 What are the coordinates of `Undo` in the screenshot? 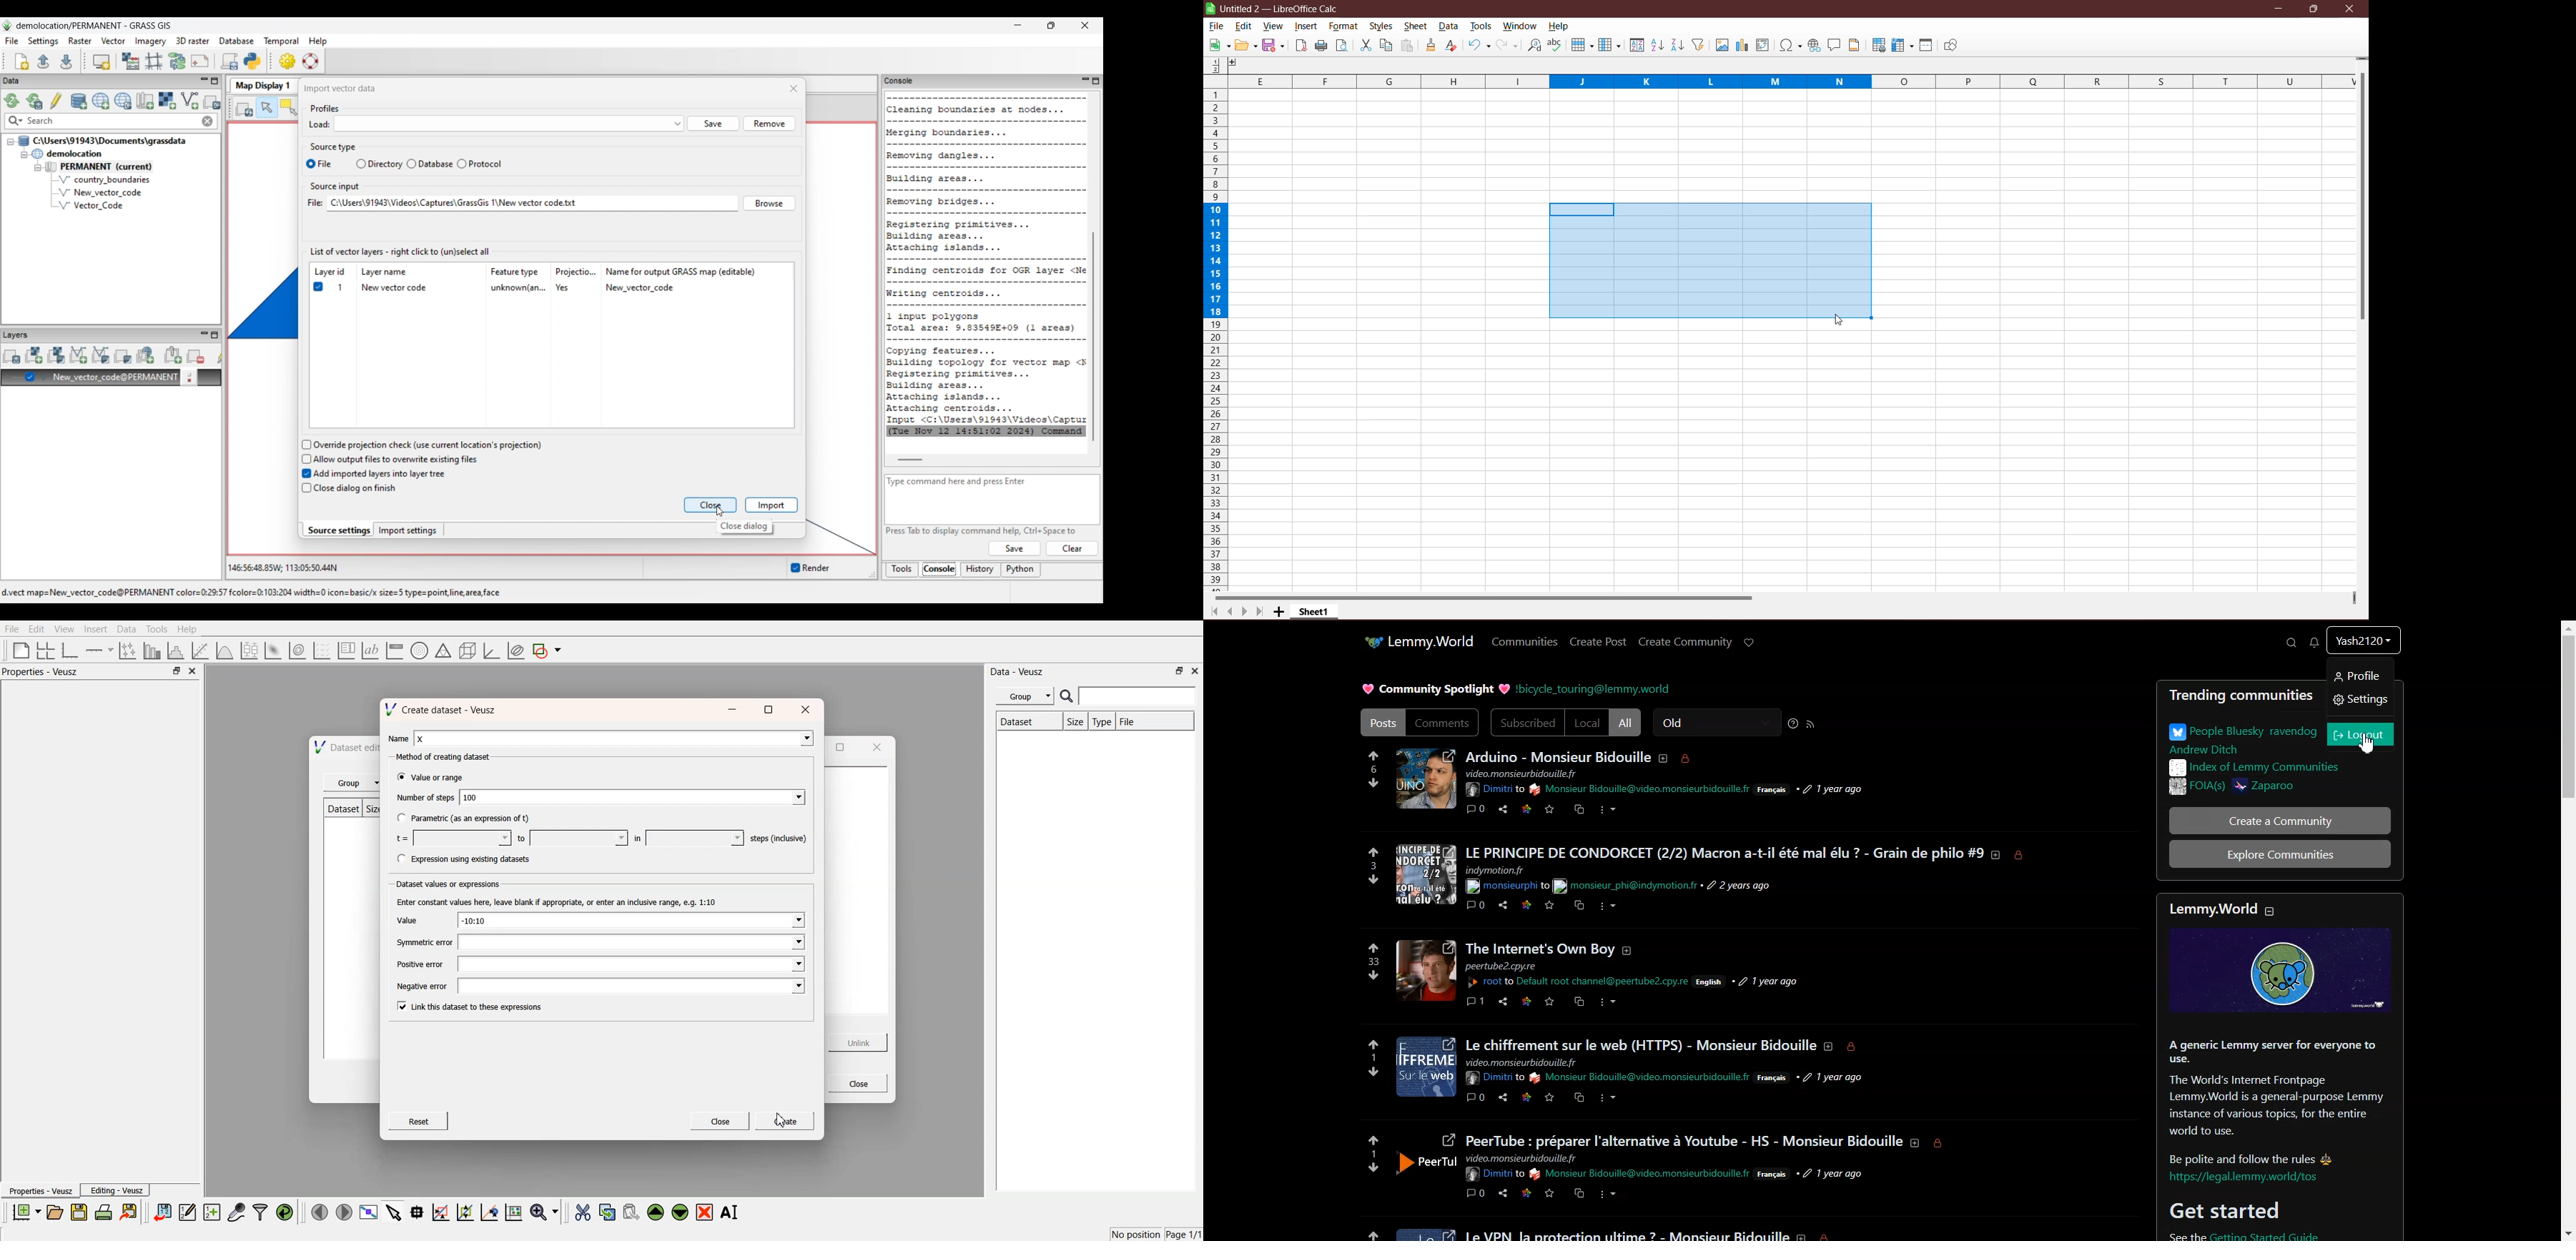 It's located at (1480, 46).